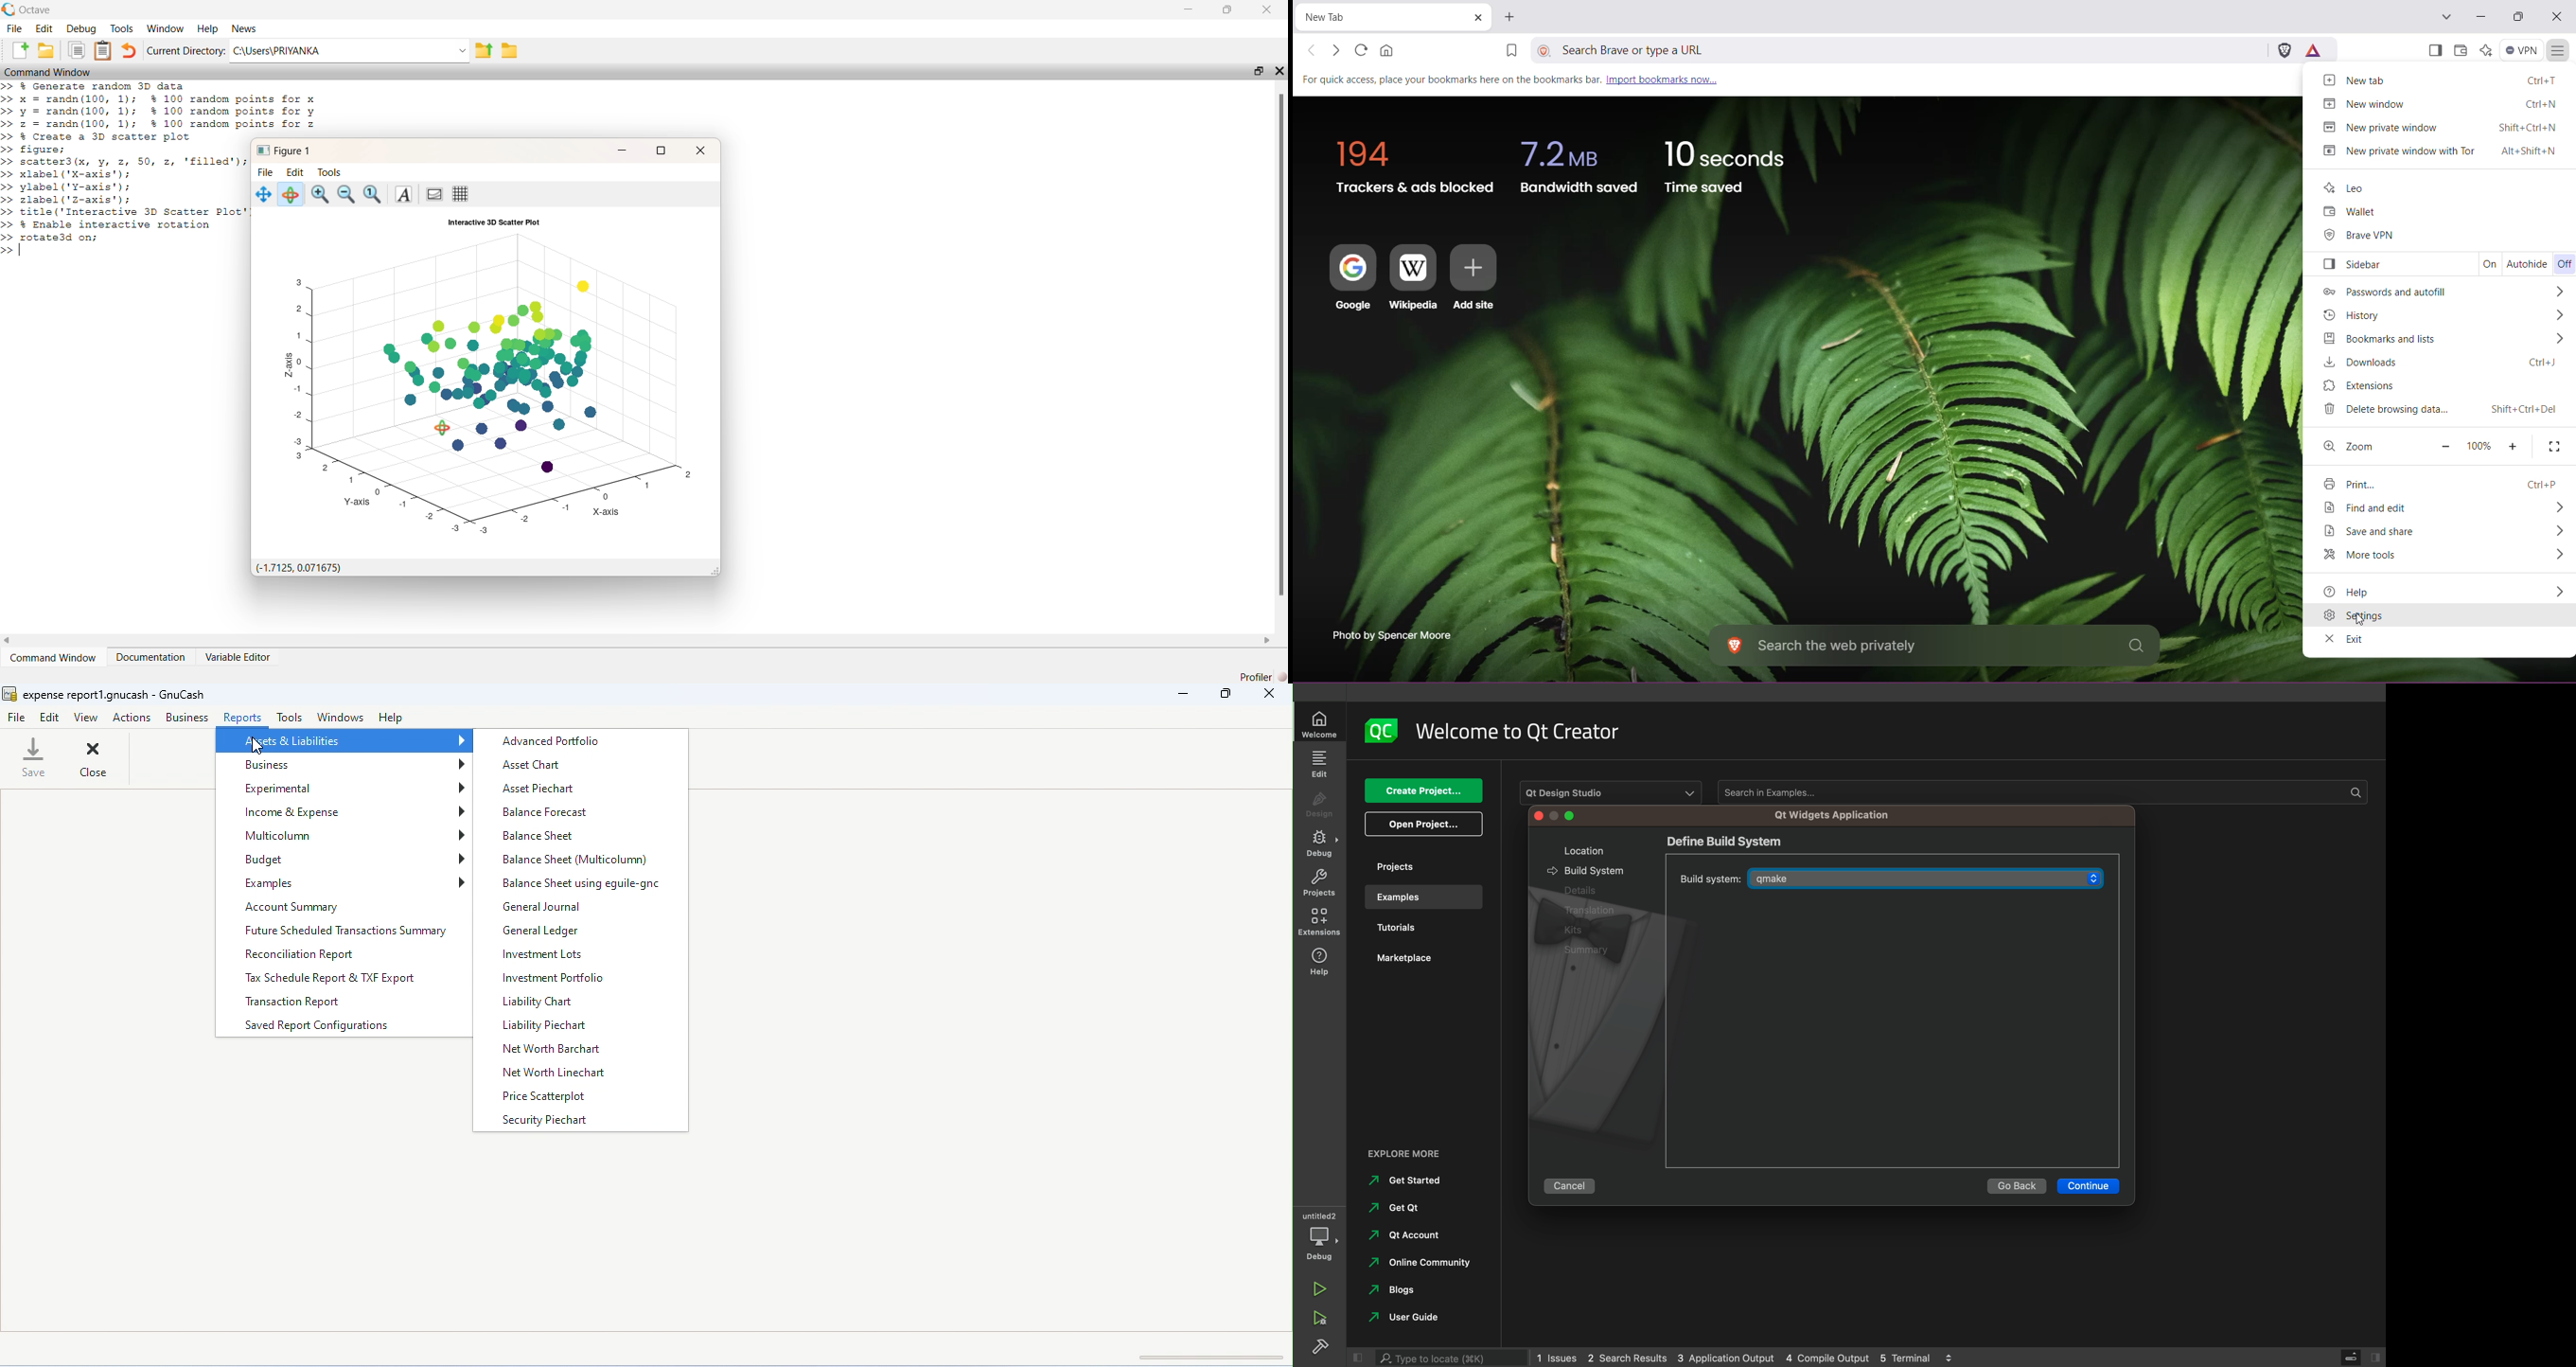  What do you see at coordinates (1454, 1355) in the screenshot?
I see `searchbar` at bounding box center [1454, 1355].